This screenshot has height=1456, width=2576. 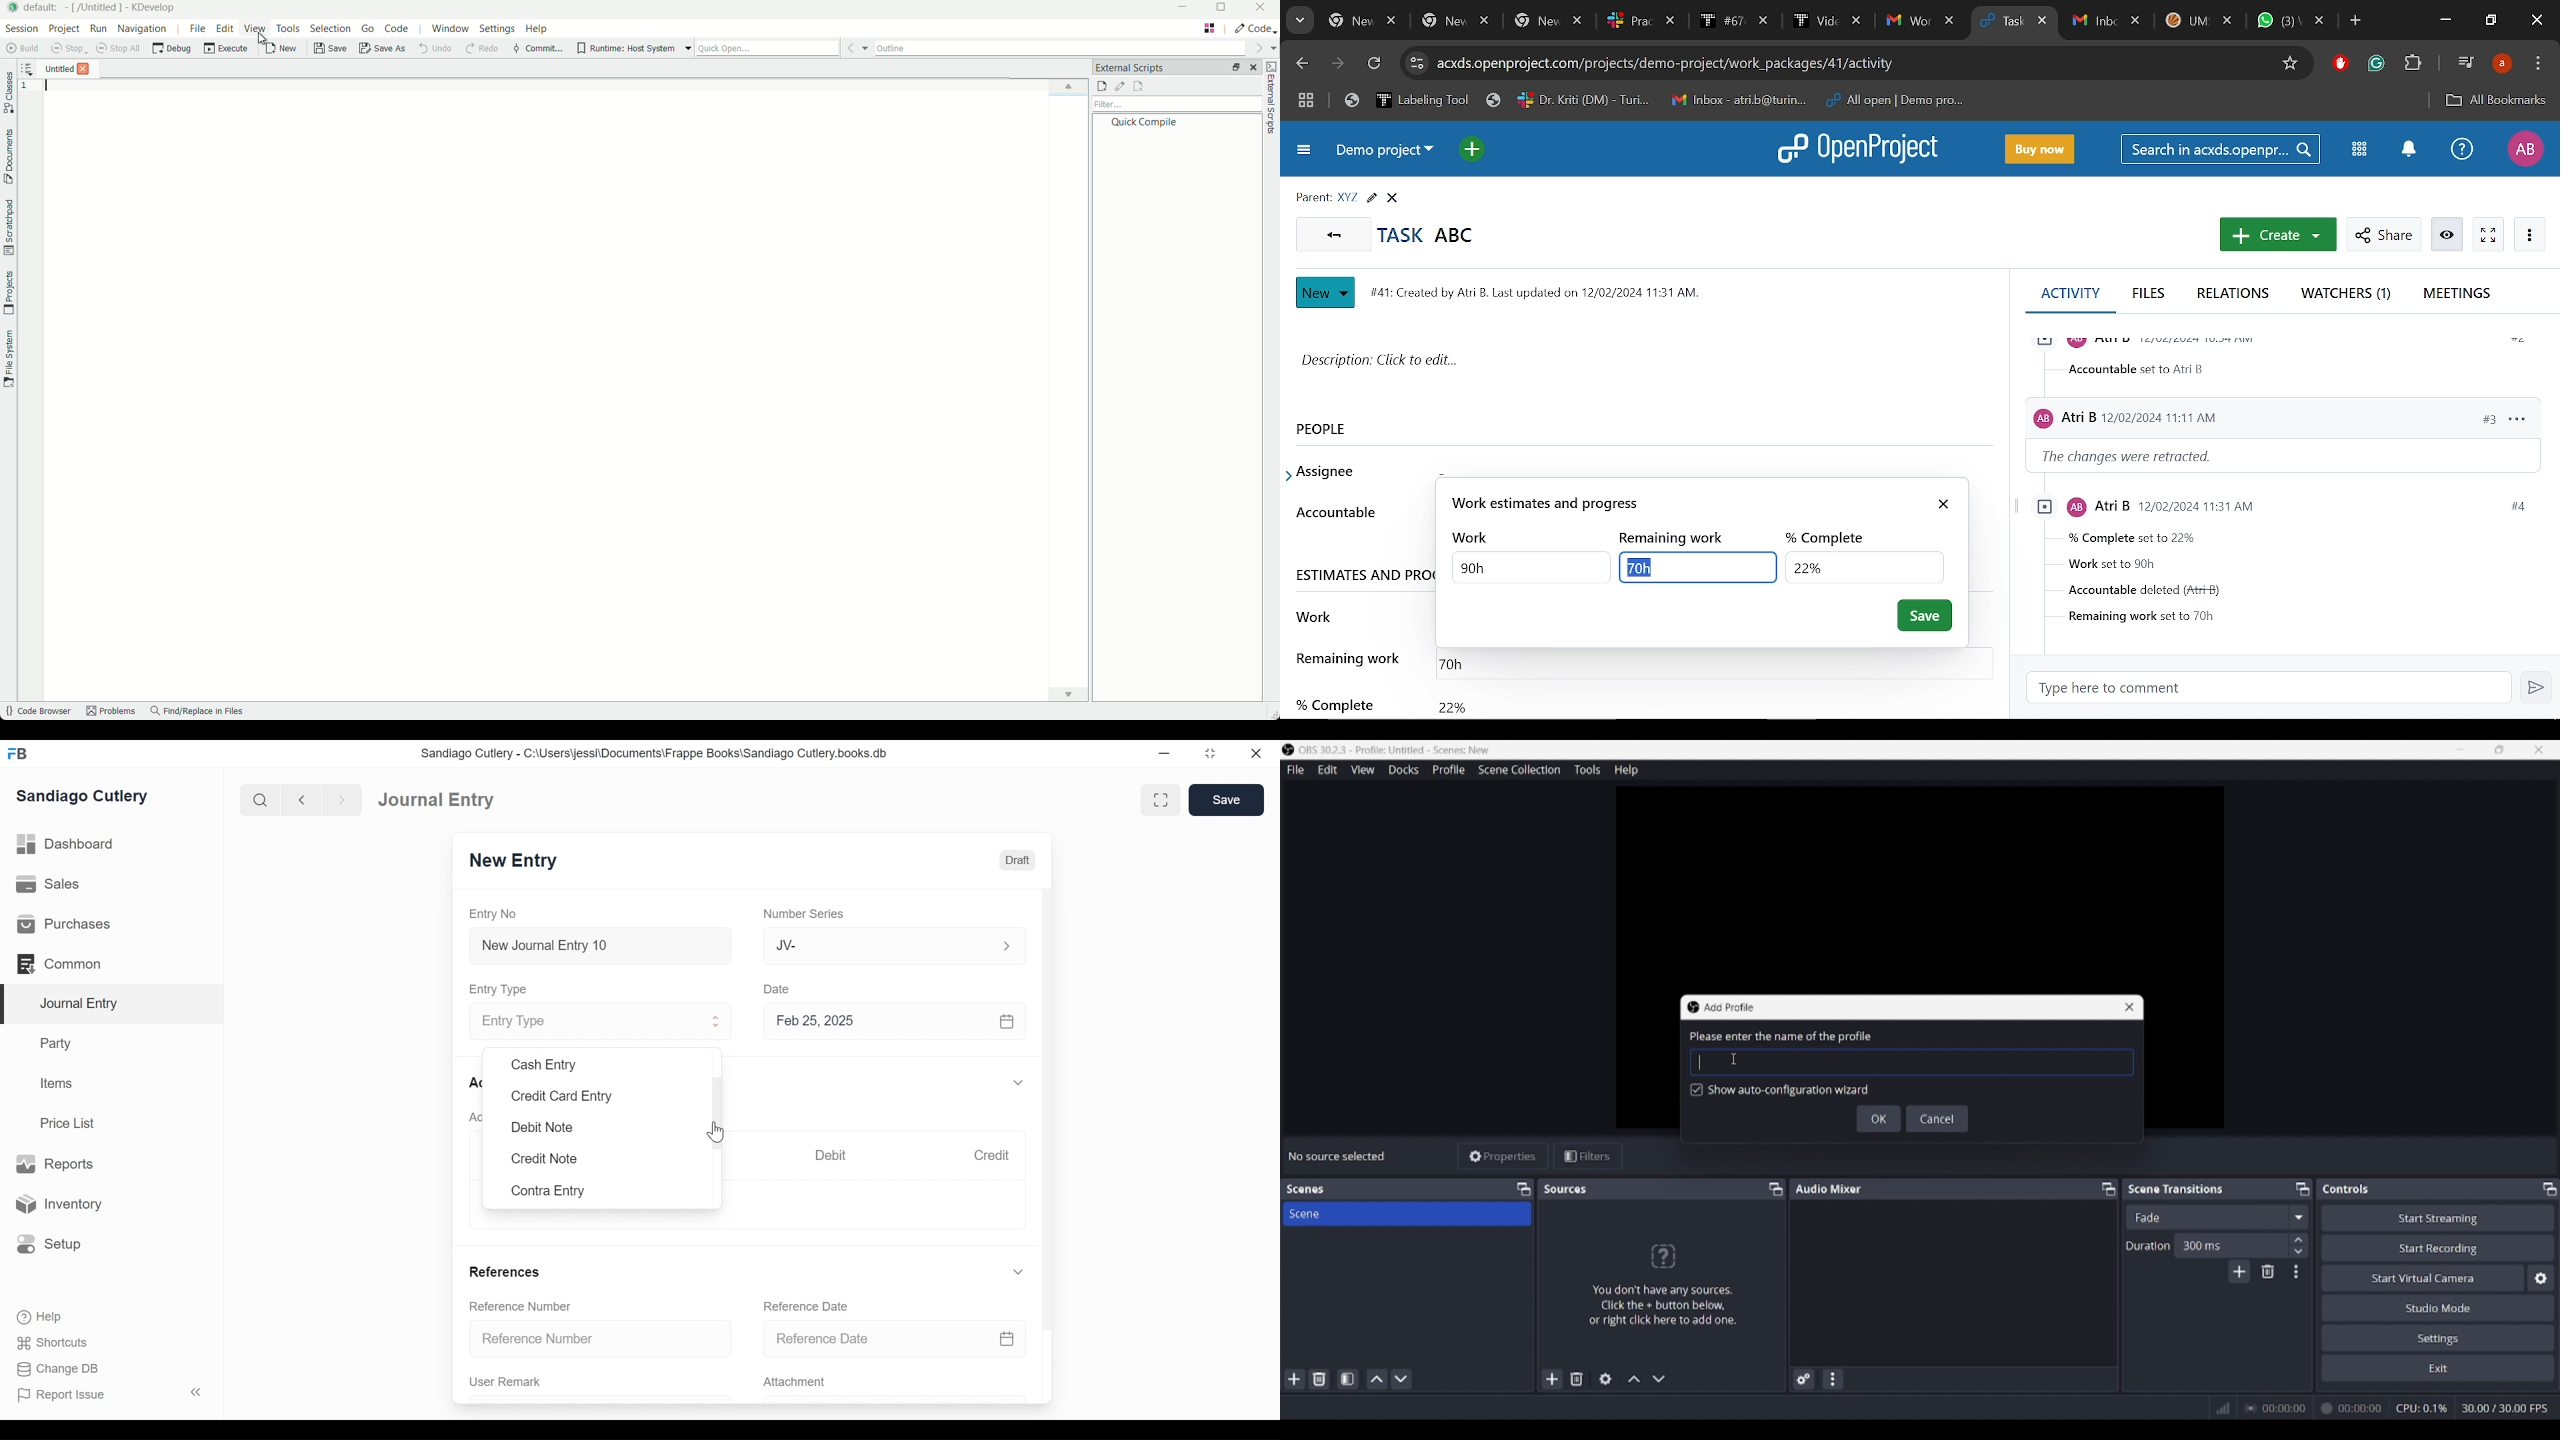 What do you see at coordinates (1832, 1379) in the screenshot?
I see `Audio mixer menu` at bounding box center [1832, 1379].